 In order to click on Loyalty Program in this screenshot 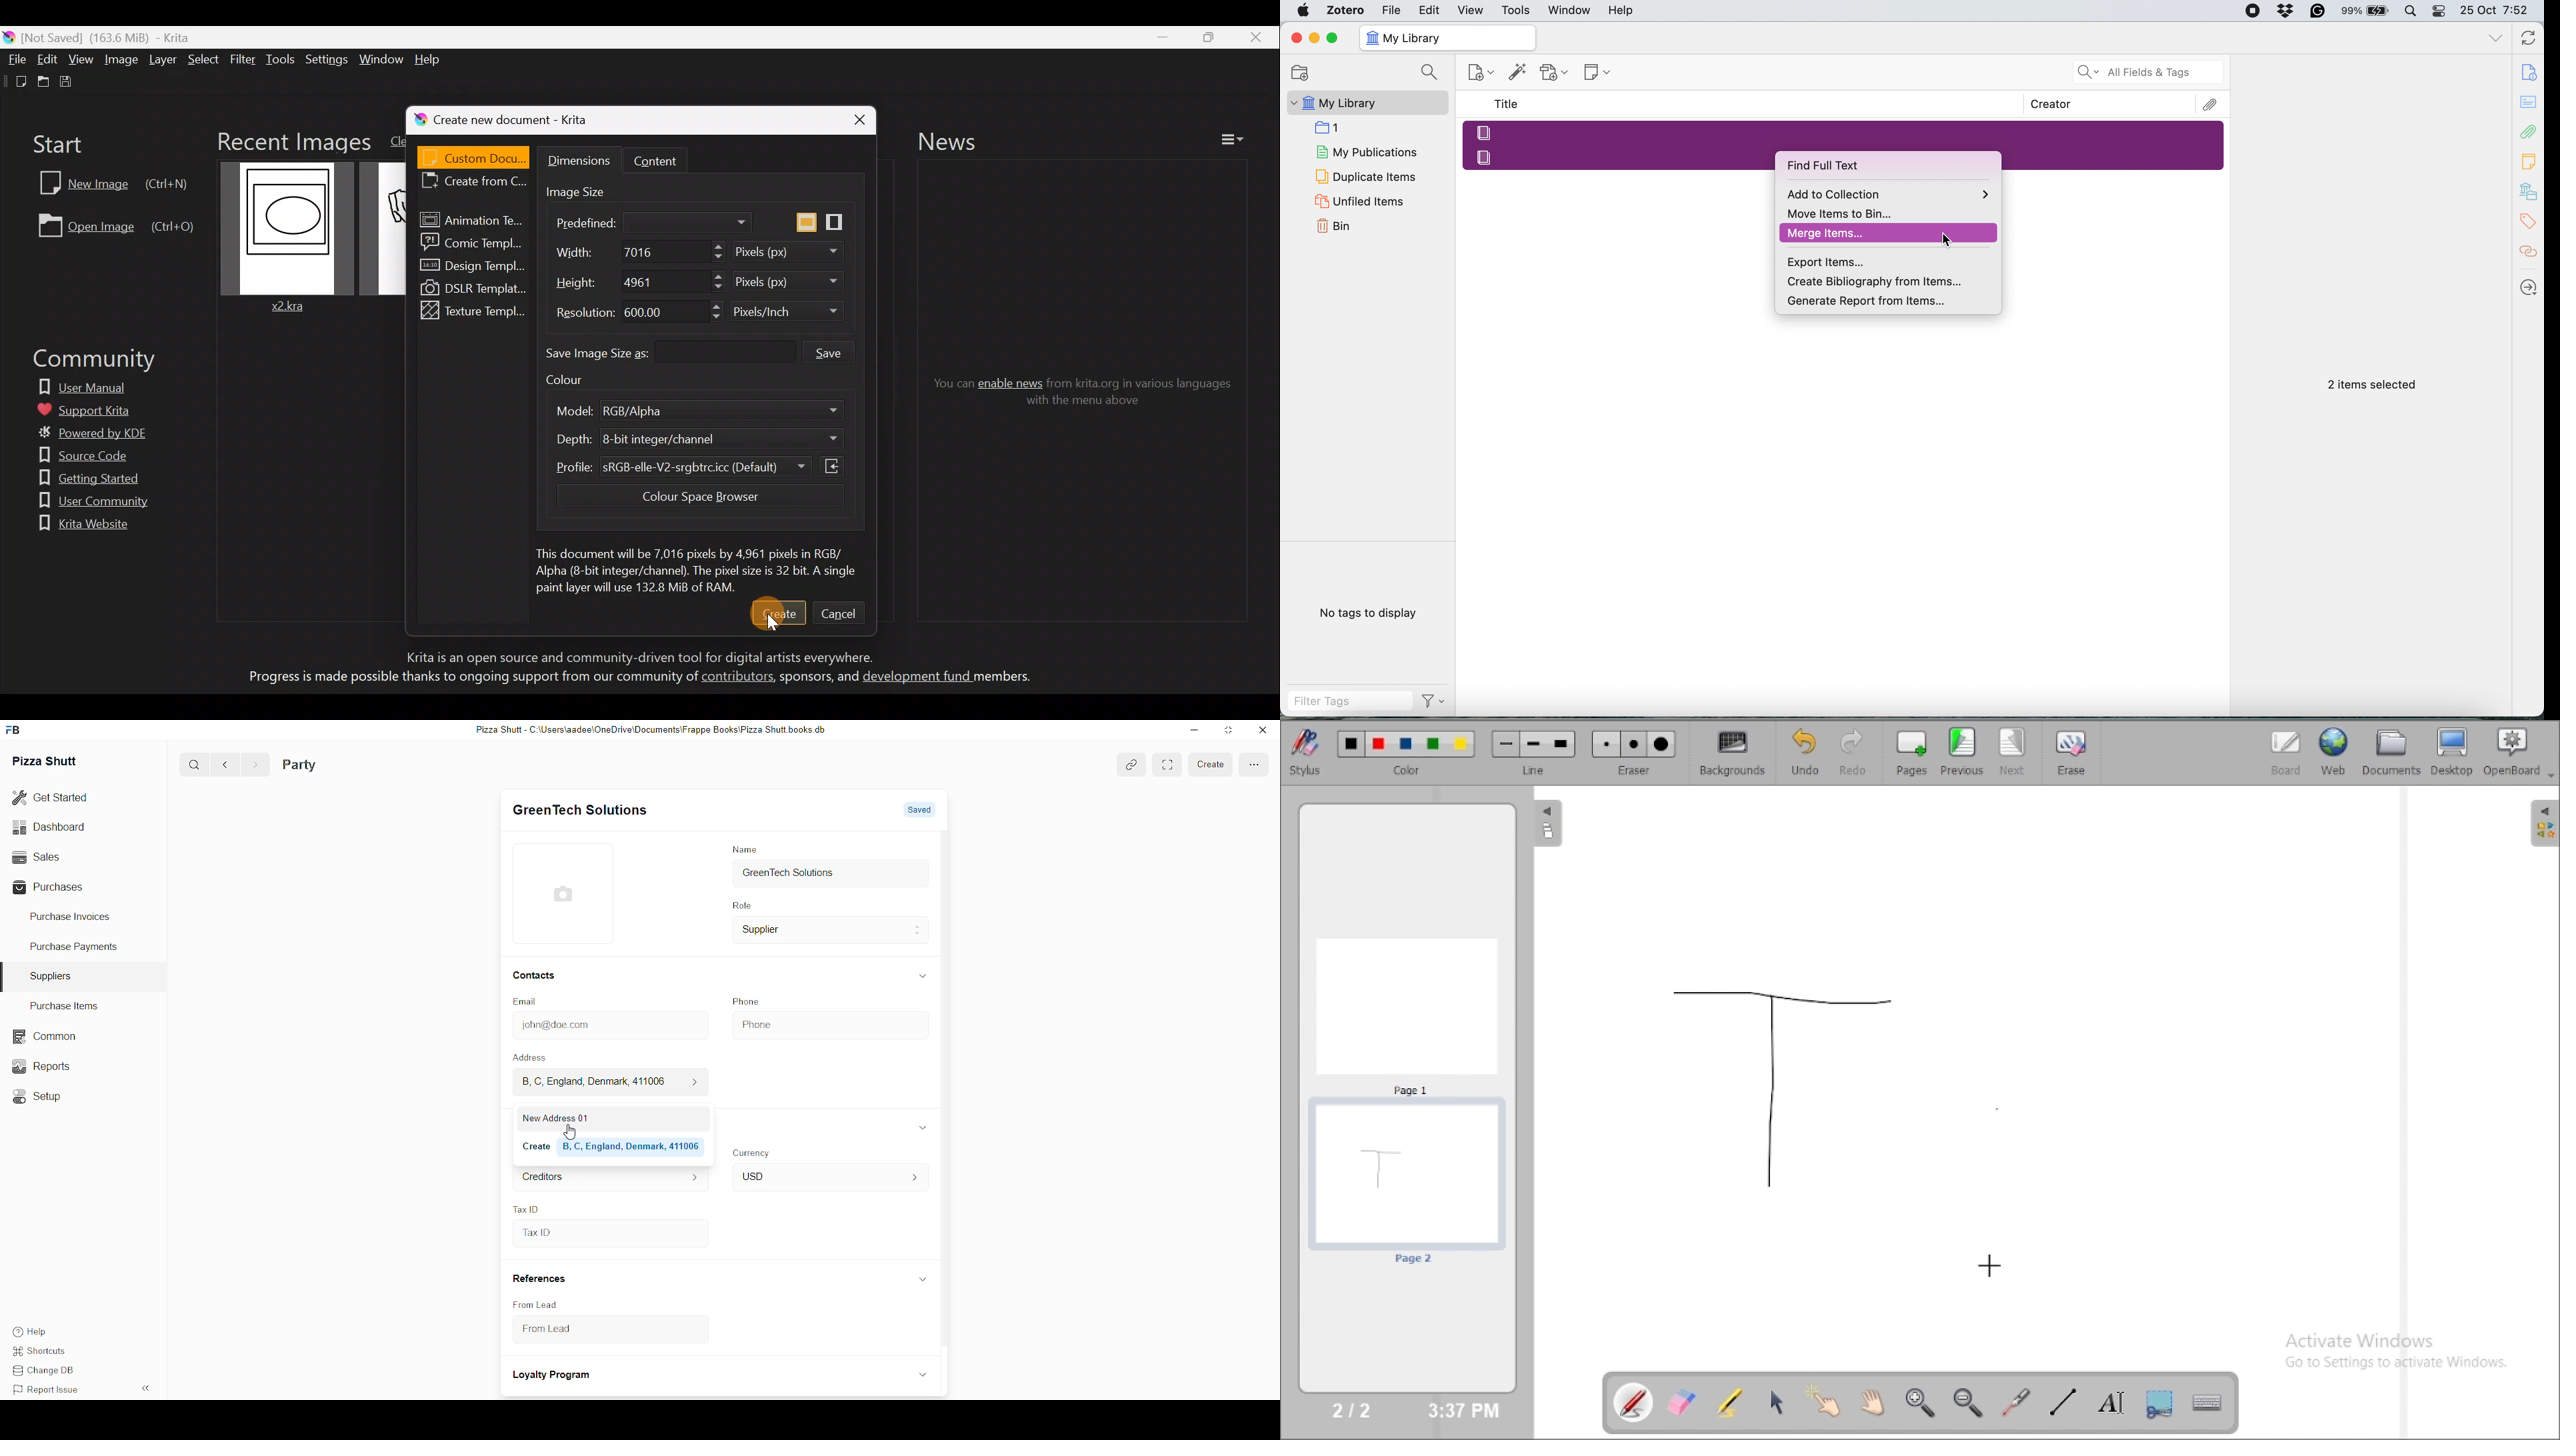, I will do `click(553, 1376)`.